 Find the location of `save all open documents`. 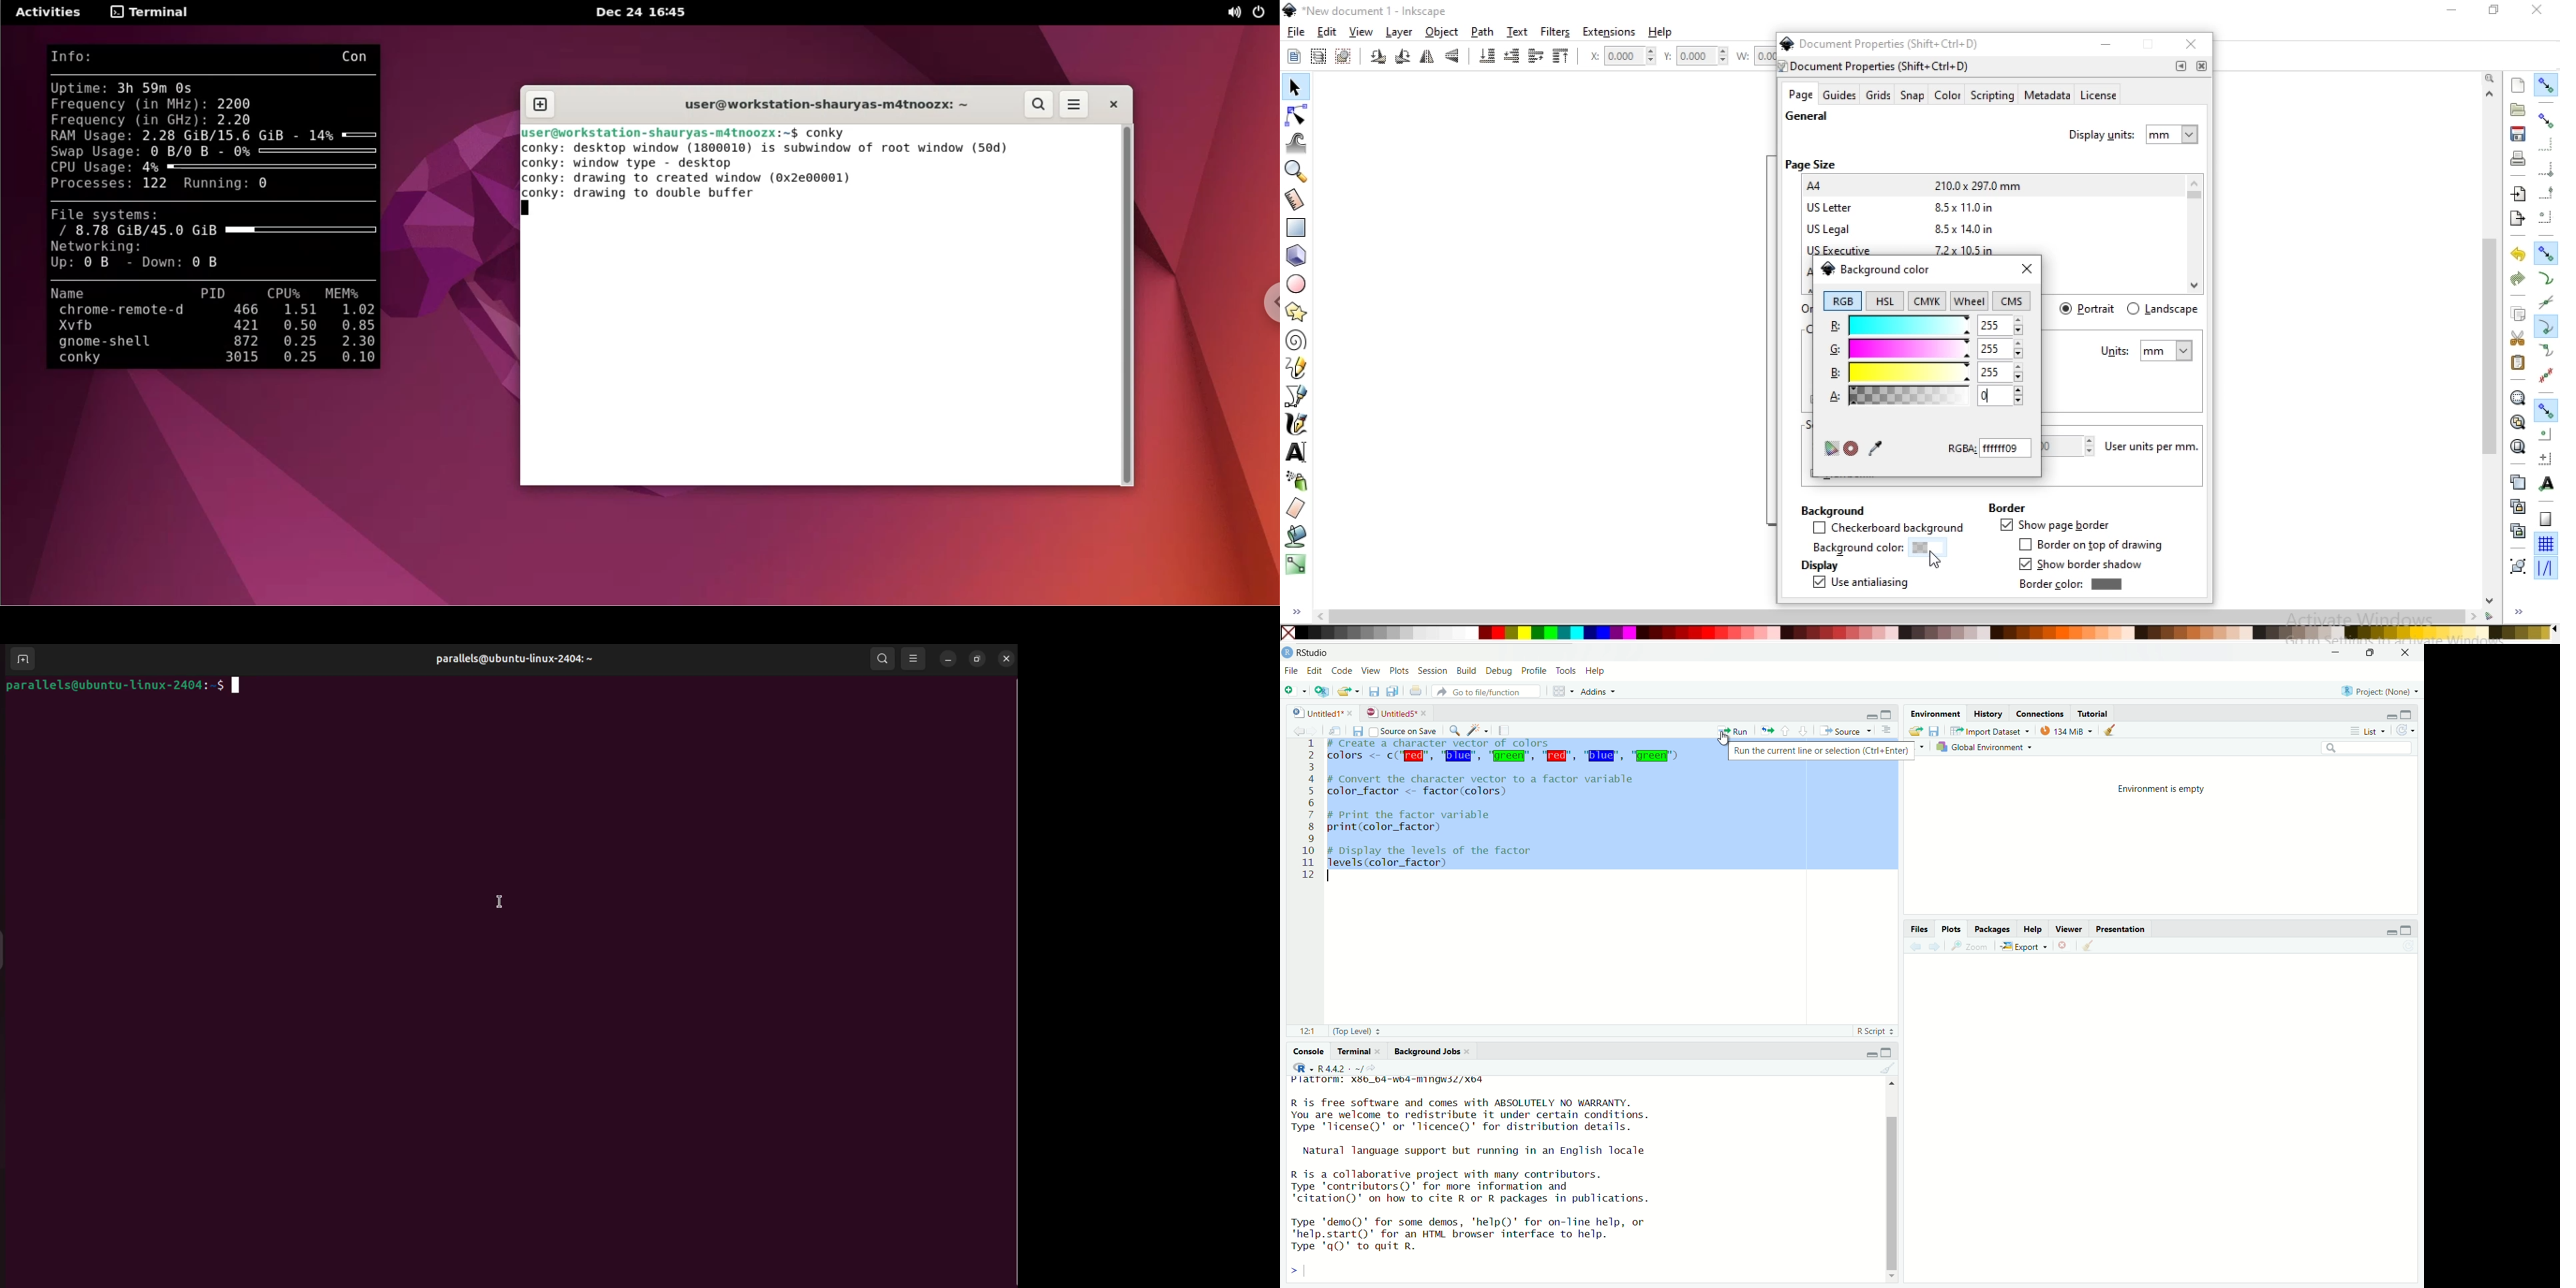

save all open documents is located at coordinates (1393, 692).